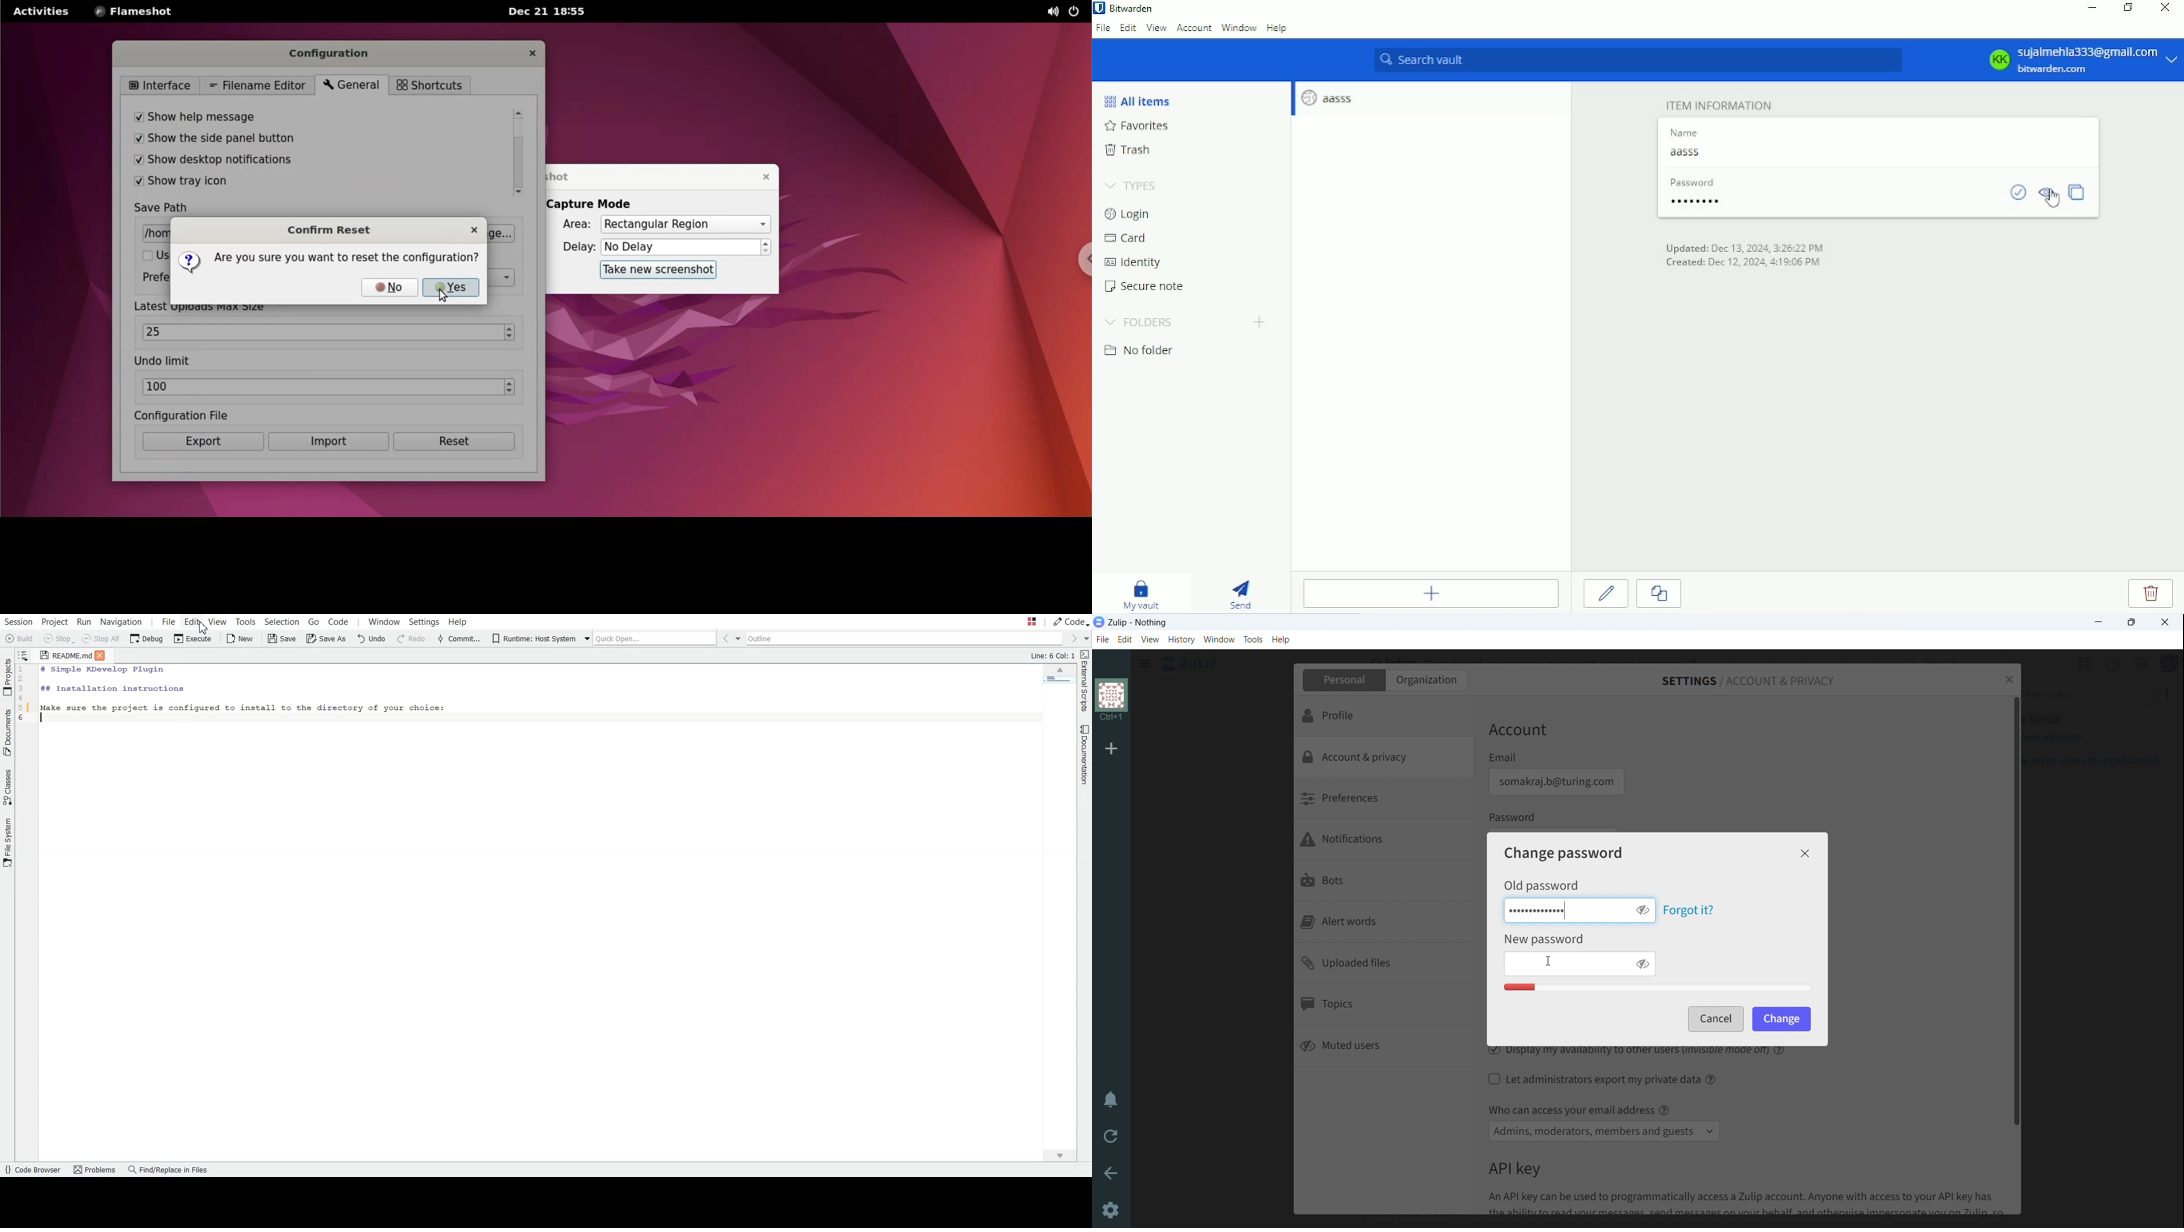 This screenshot has width=2184, height=1232. I want to click on notifications, so click(1385, 841).